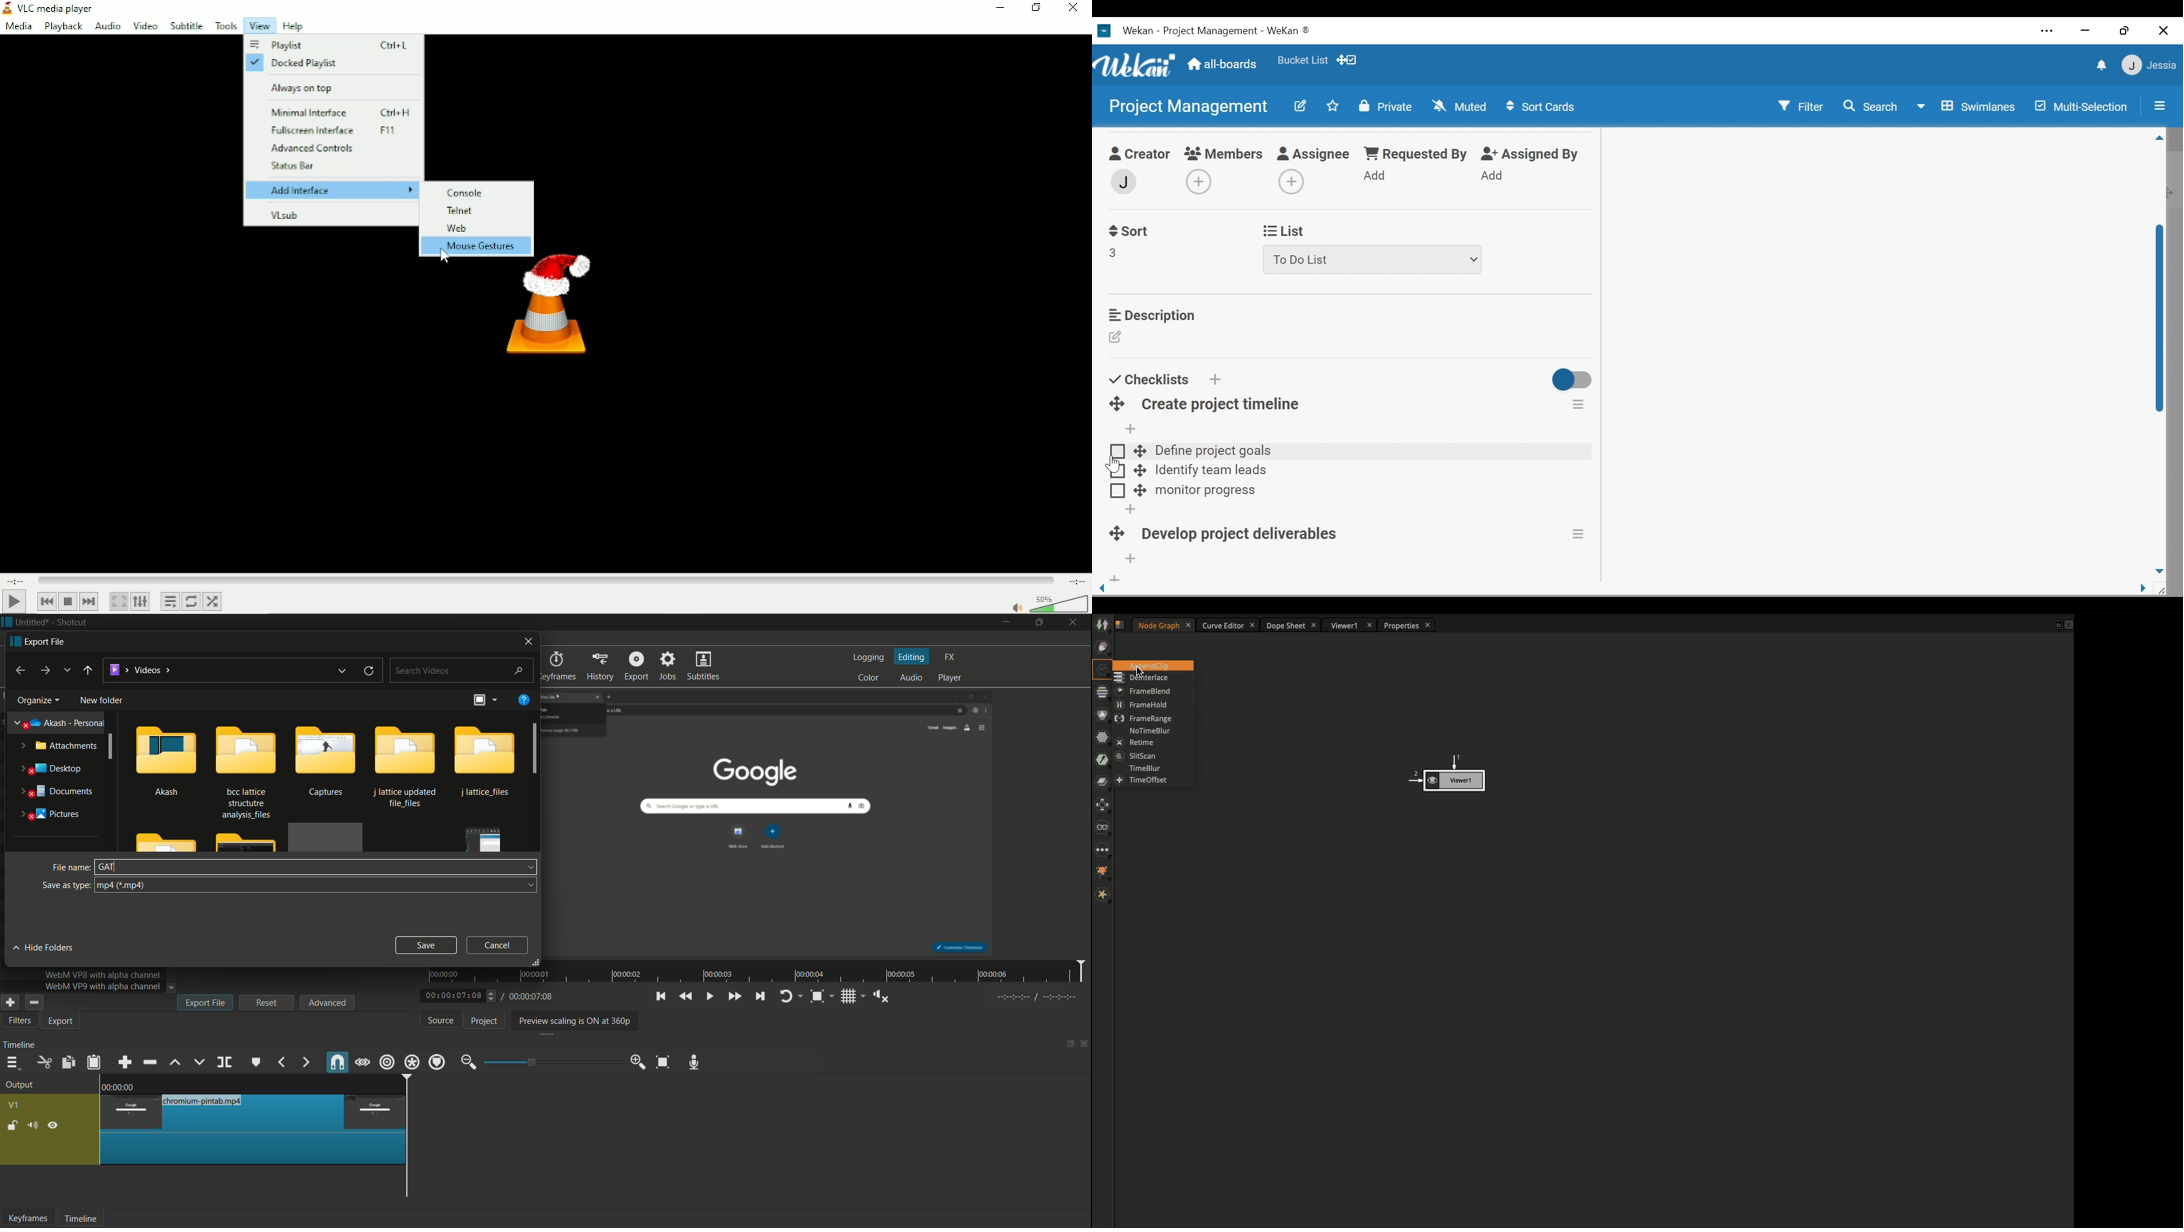 The width and height of the screenshot is (2184, 1232). I want to click on notifications, so click(2100, 64).